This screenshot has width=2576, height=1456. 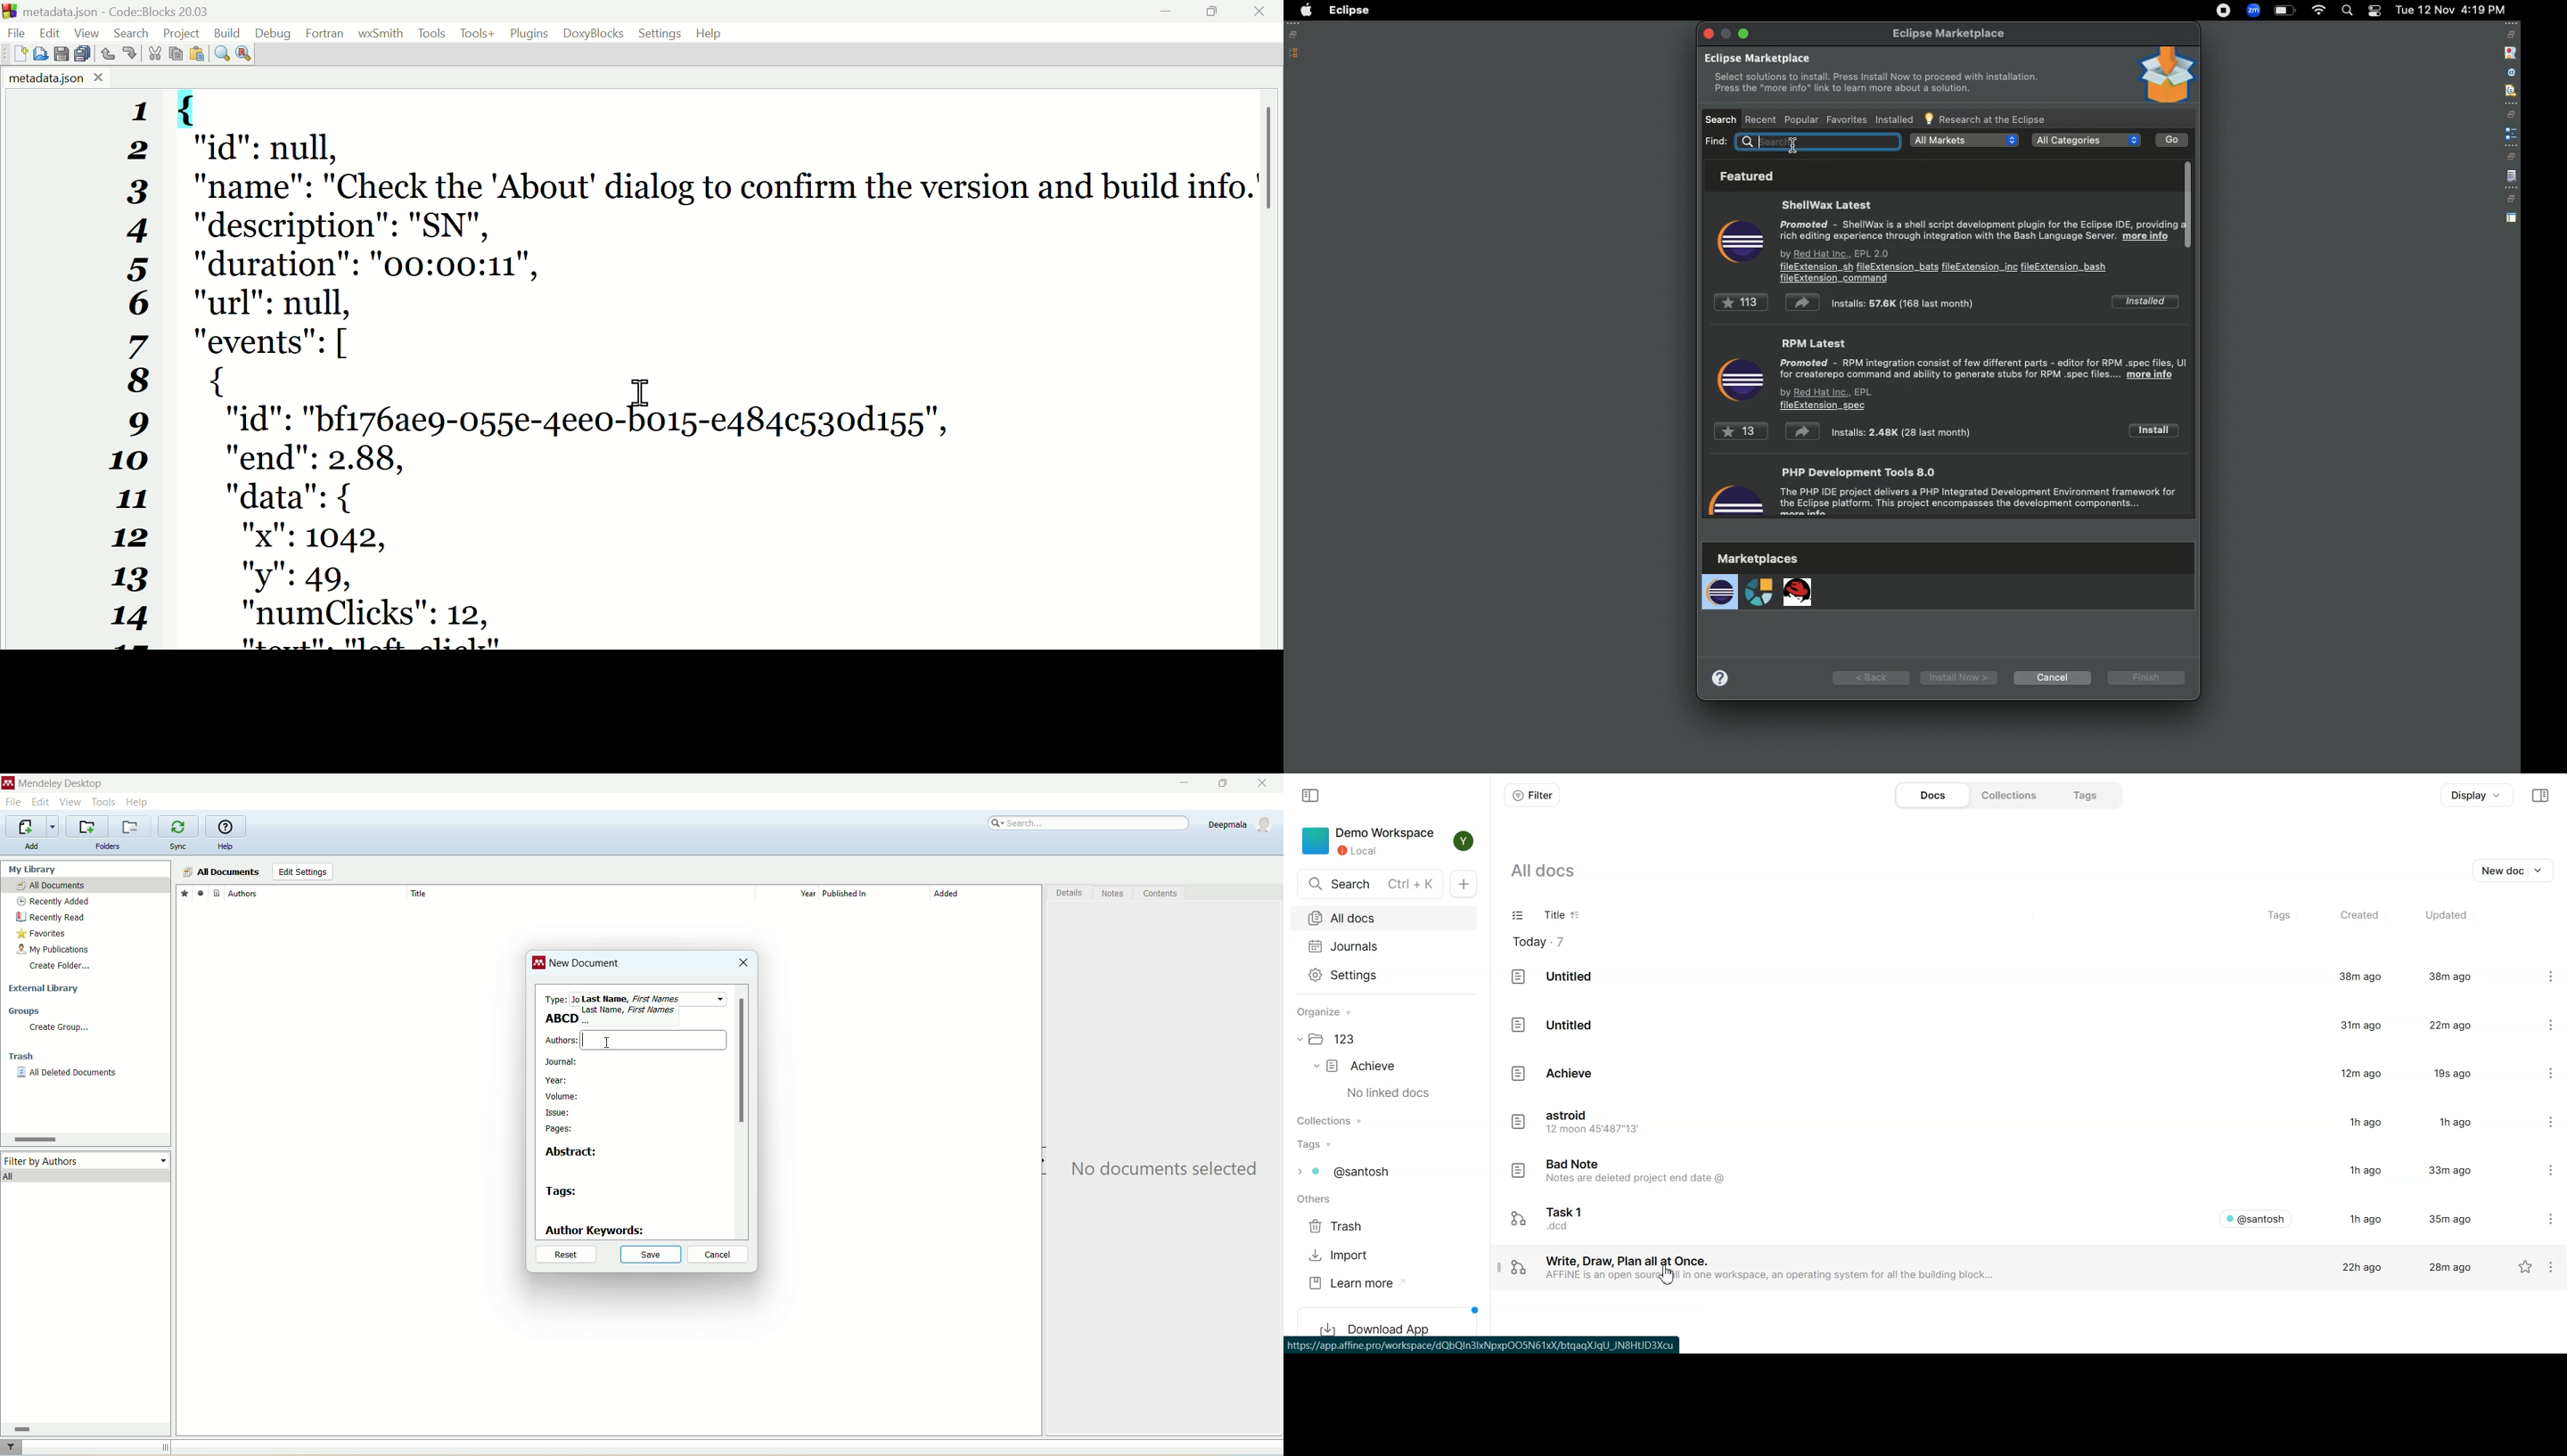 I want to click on details, so click(x=1070, y=895).